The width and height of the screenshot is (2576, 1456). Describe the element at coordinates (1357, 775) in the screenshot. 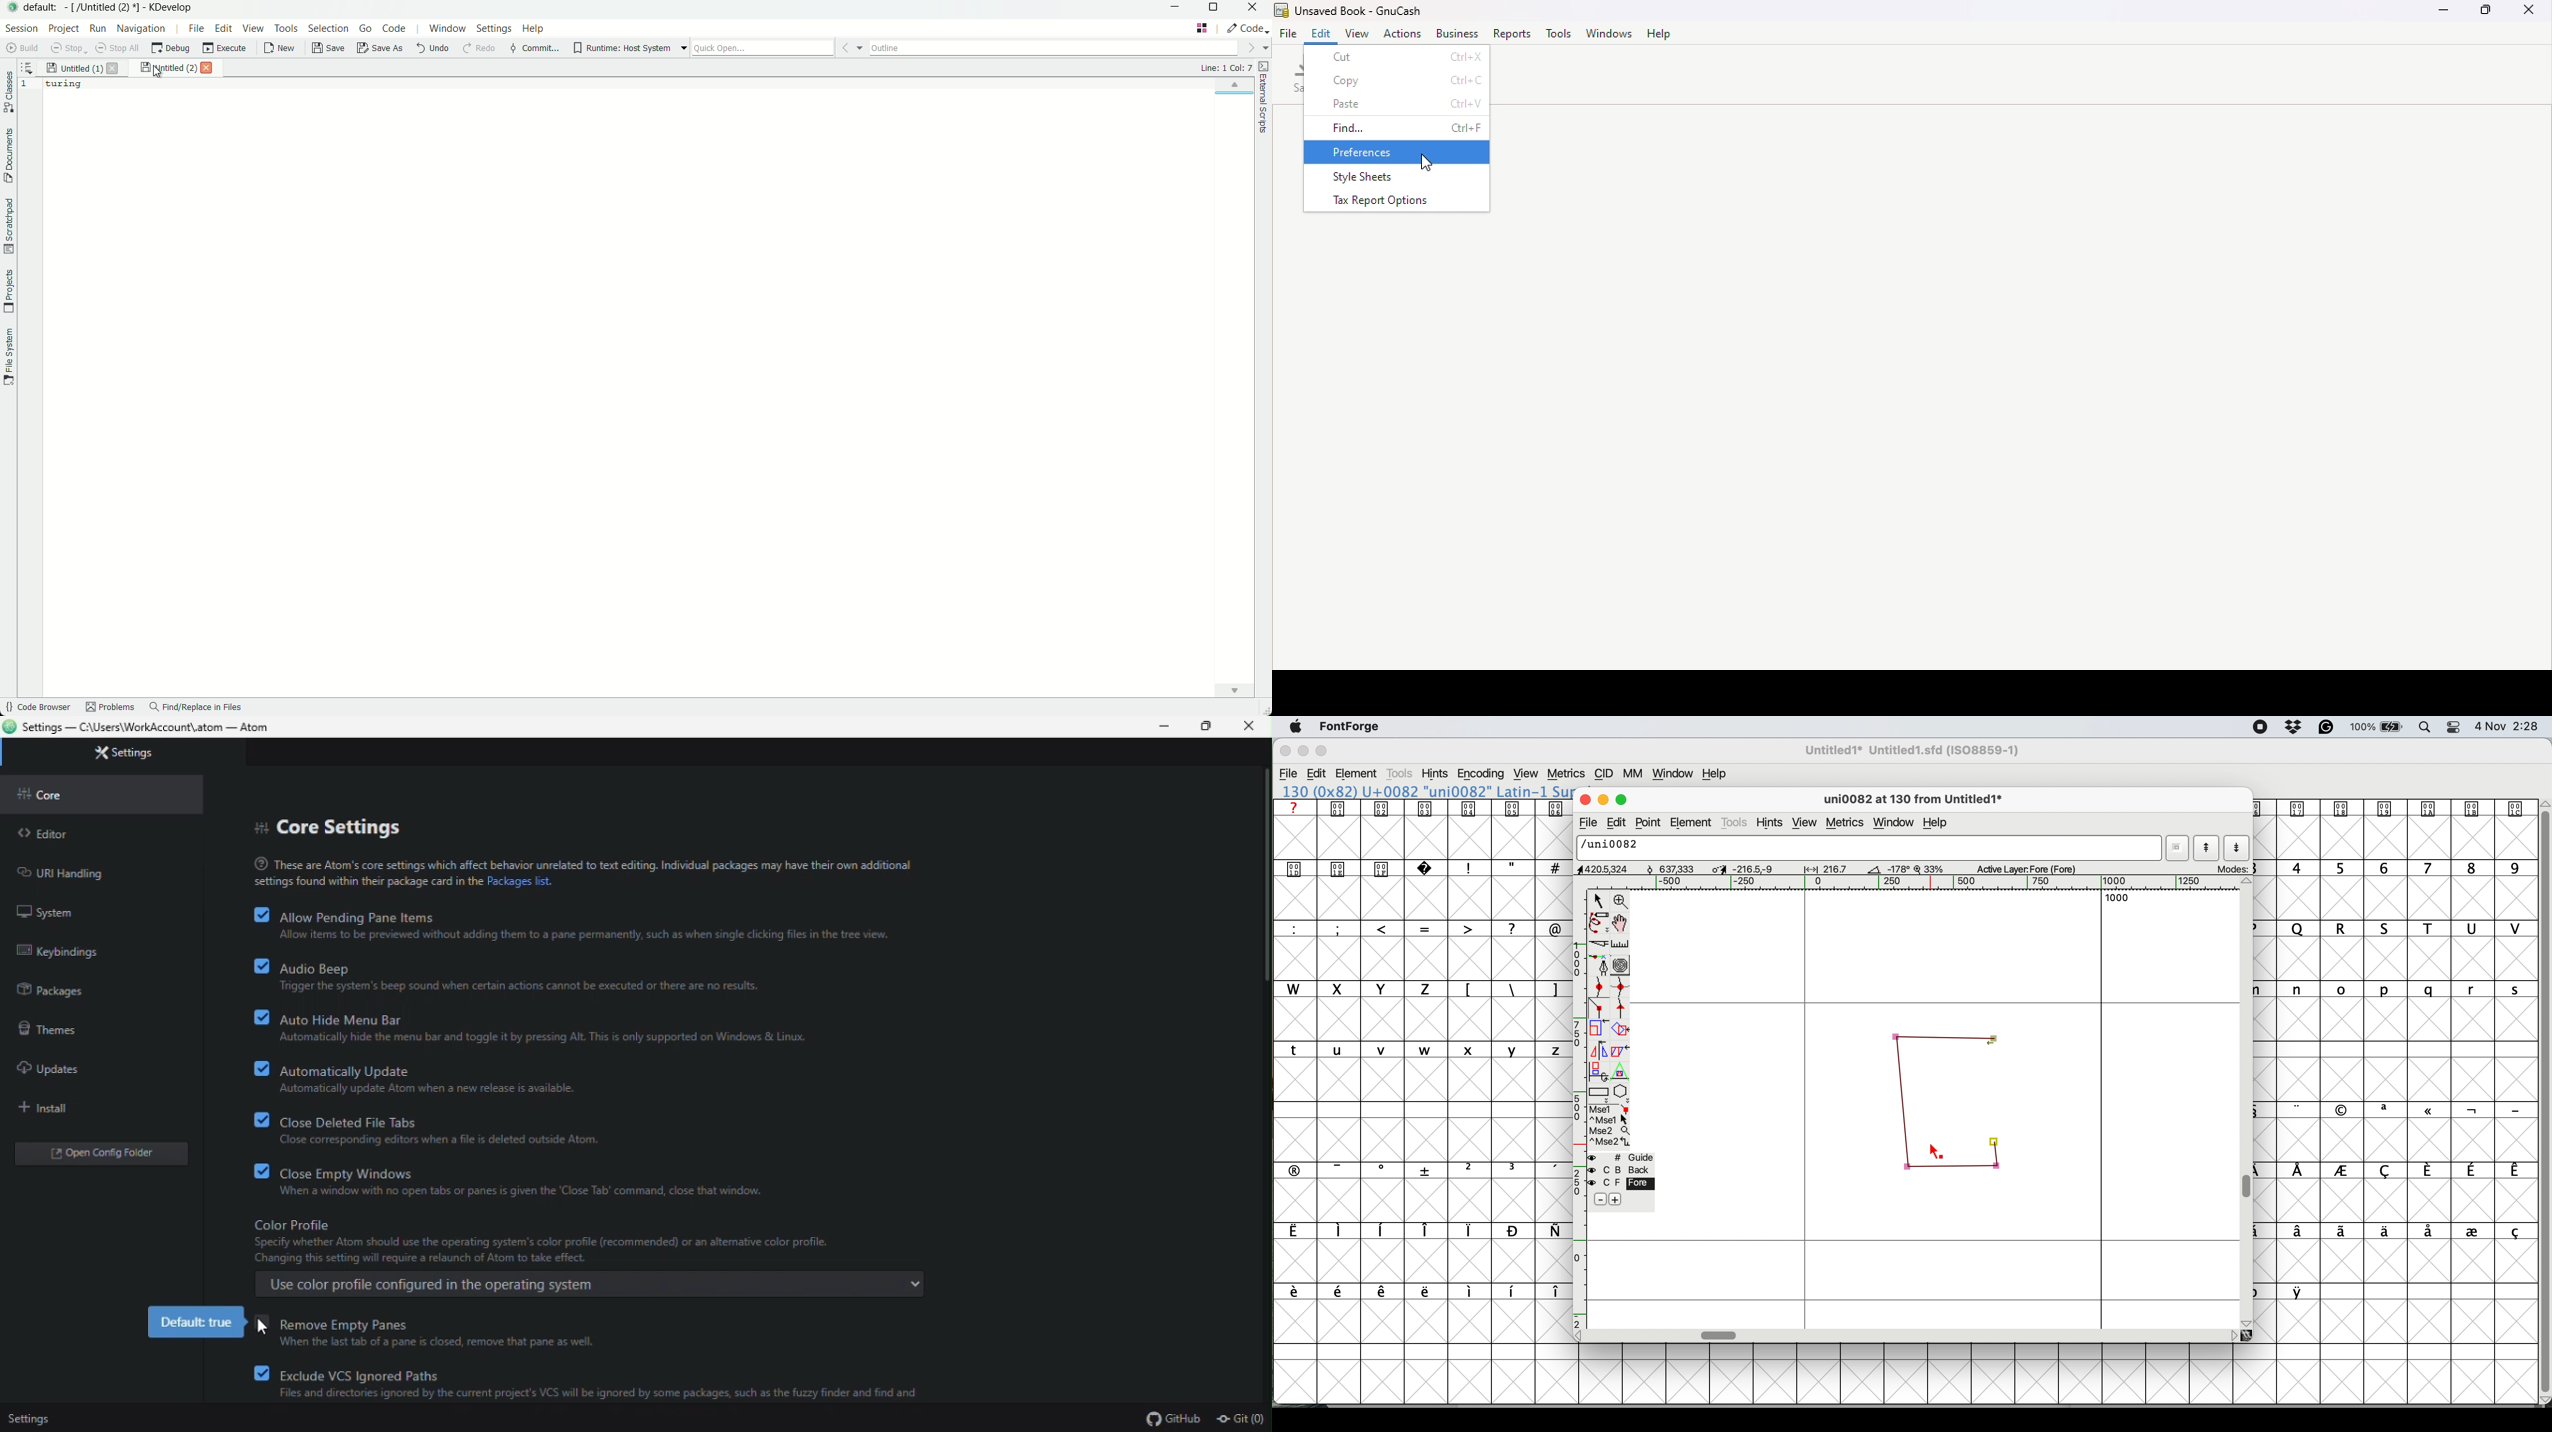

I see `element` at that location.